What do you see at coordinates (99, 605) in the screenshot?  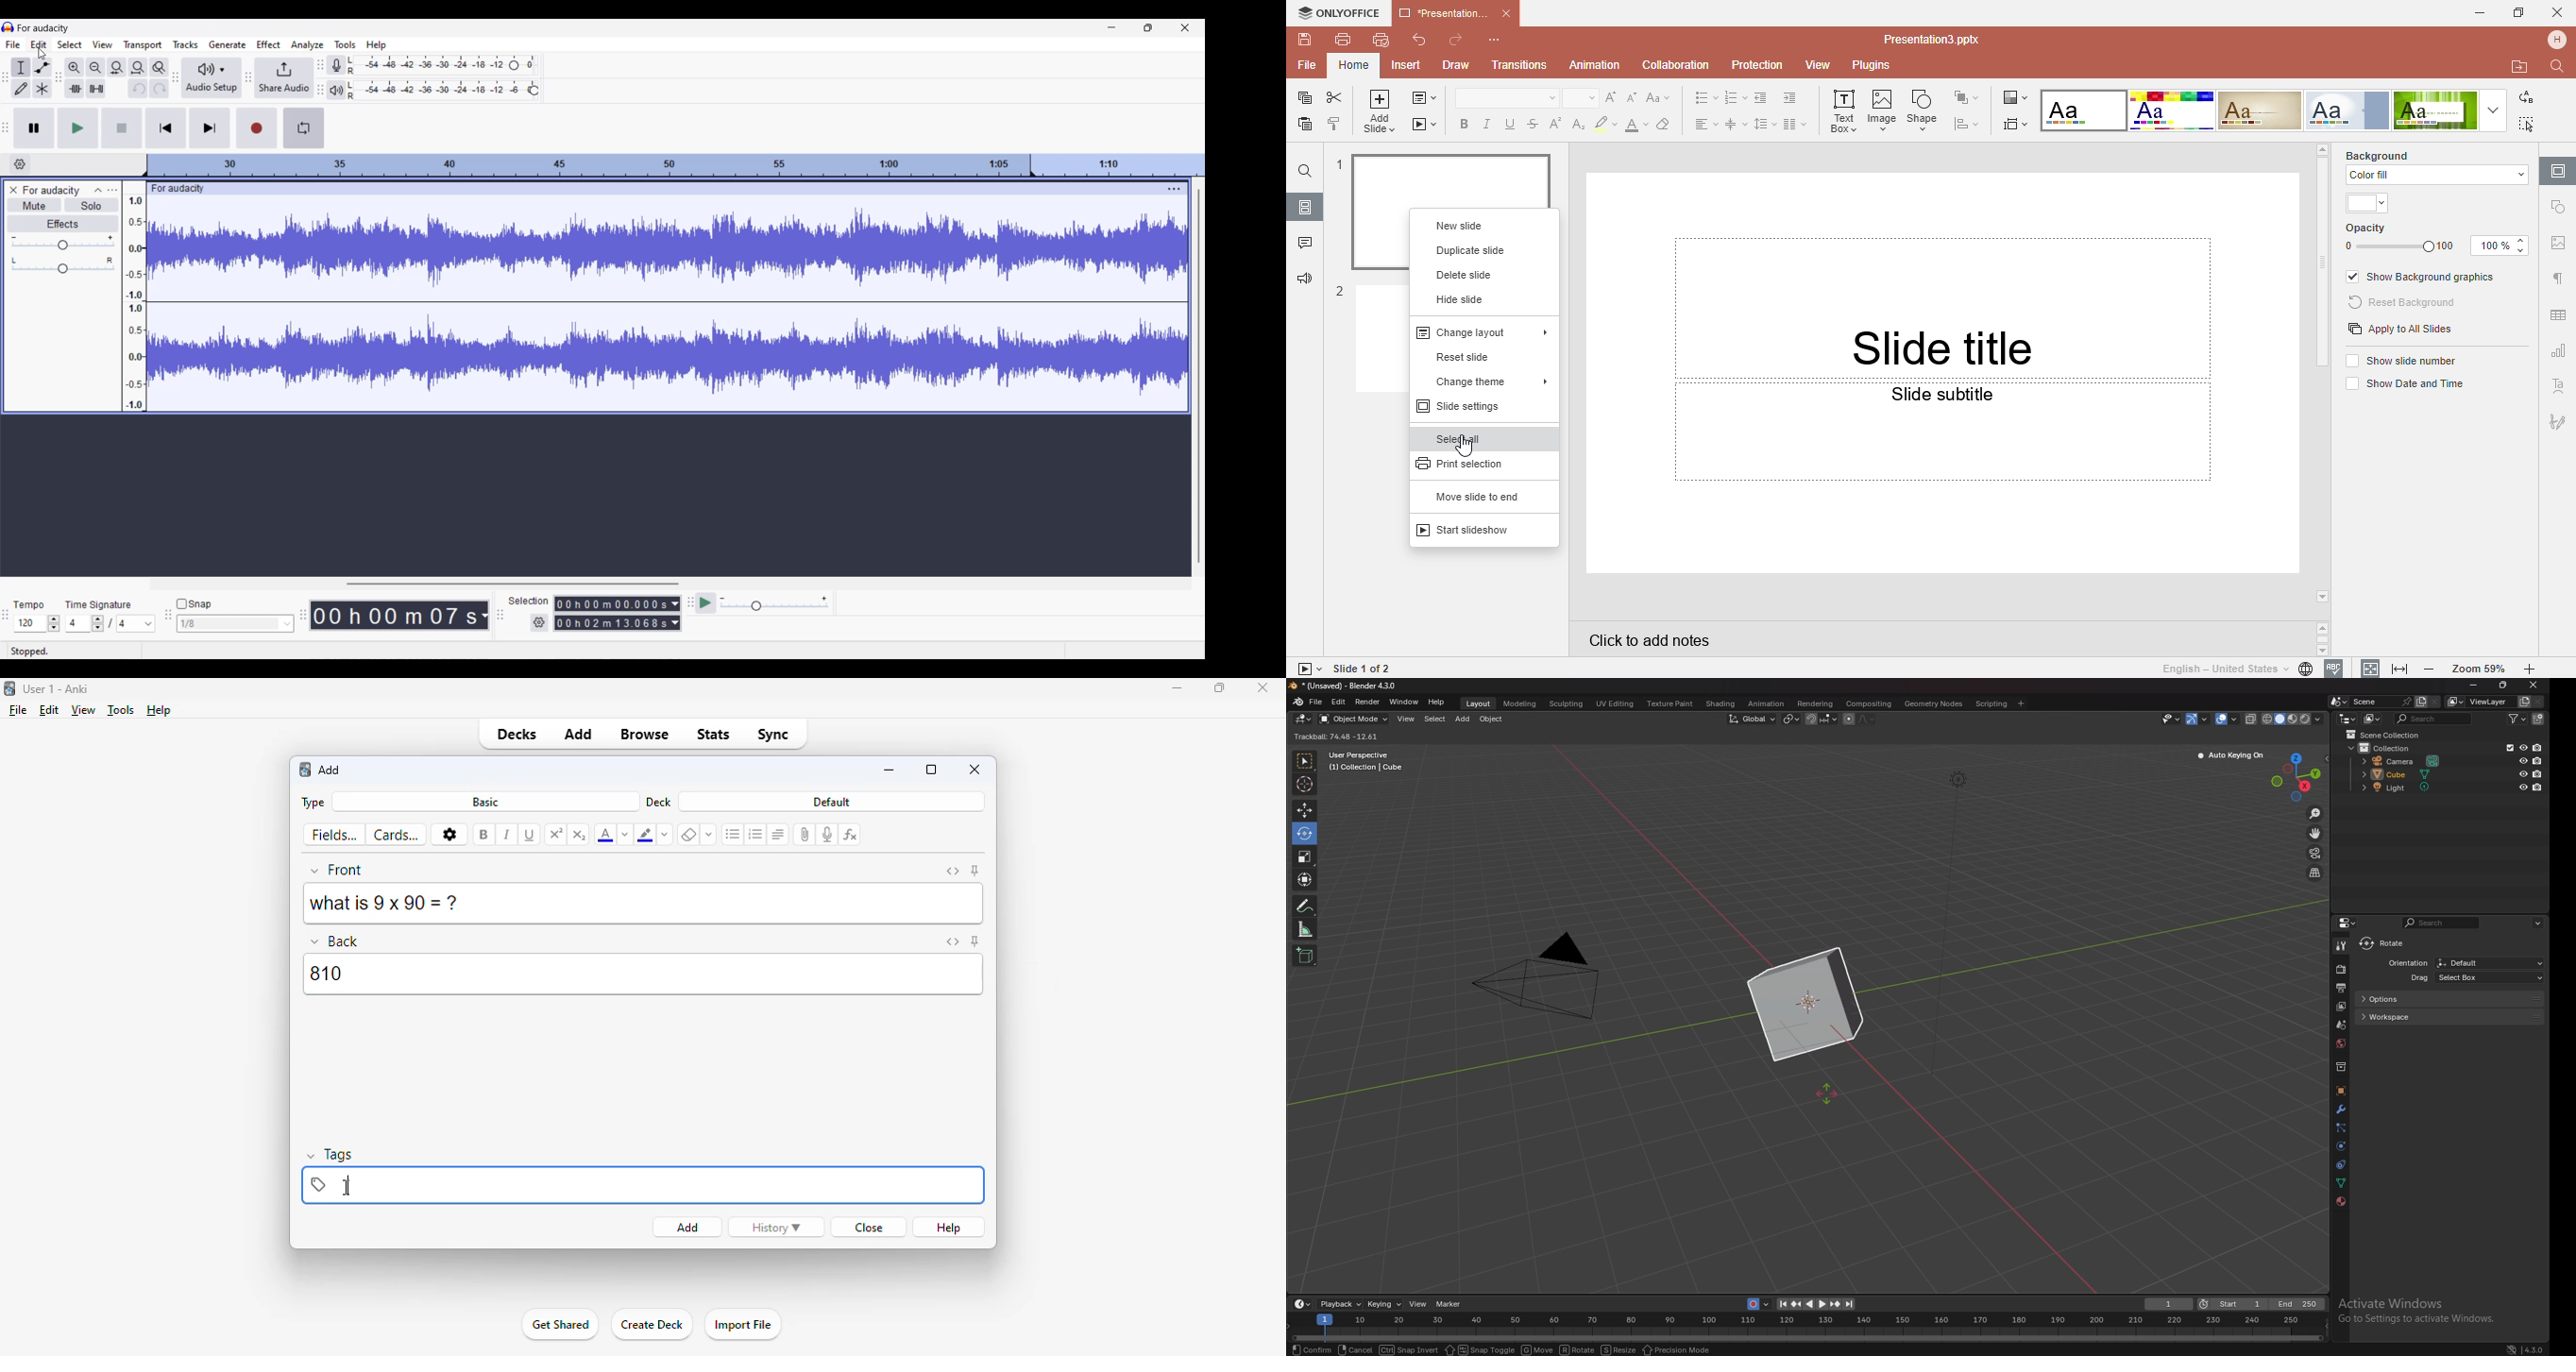 I see `time signature` at bounding box center [99, 605].